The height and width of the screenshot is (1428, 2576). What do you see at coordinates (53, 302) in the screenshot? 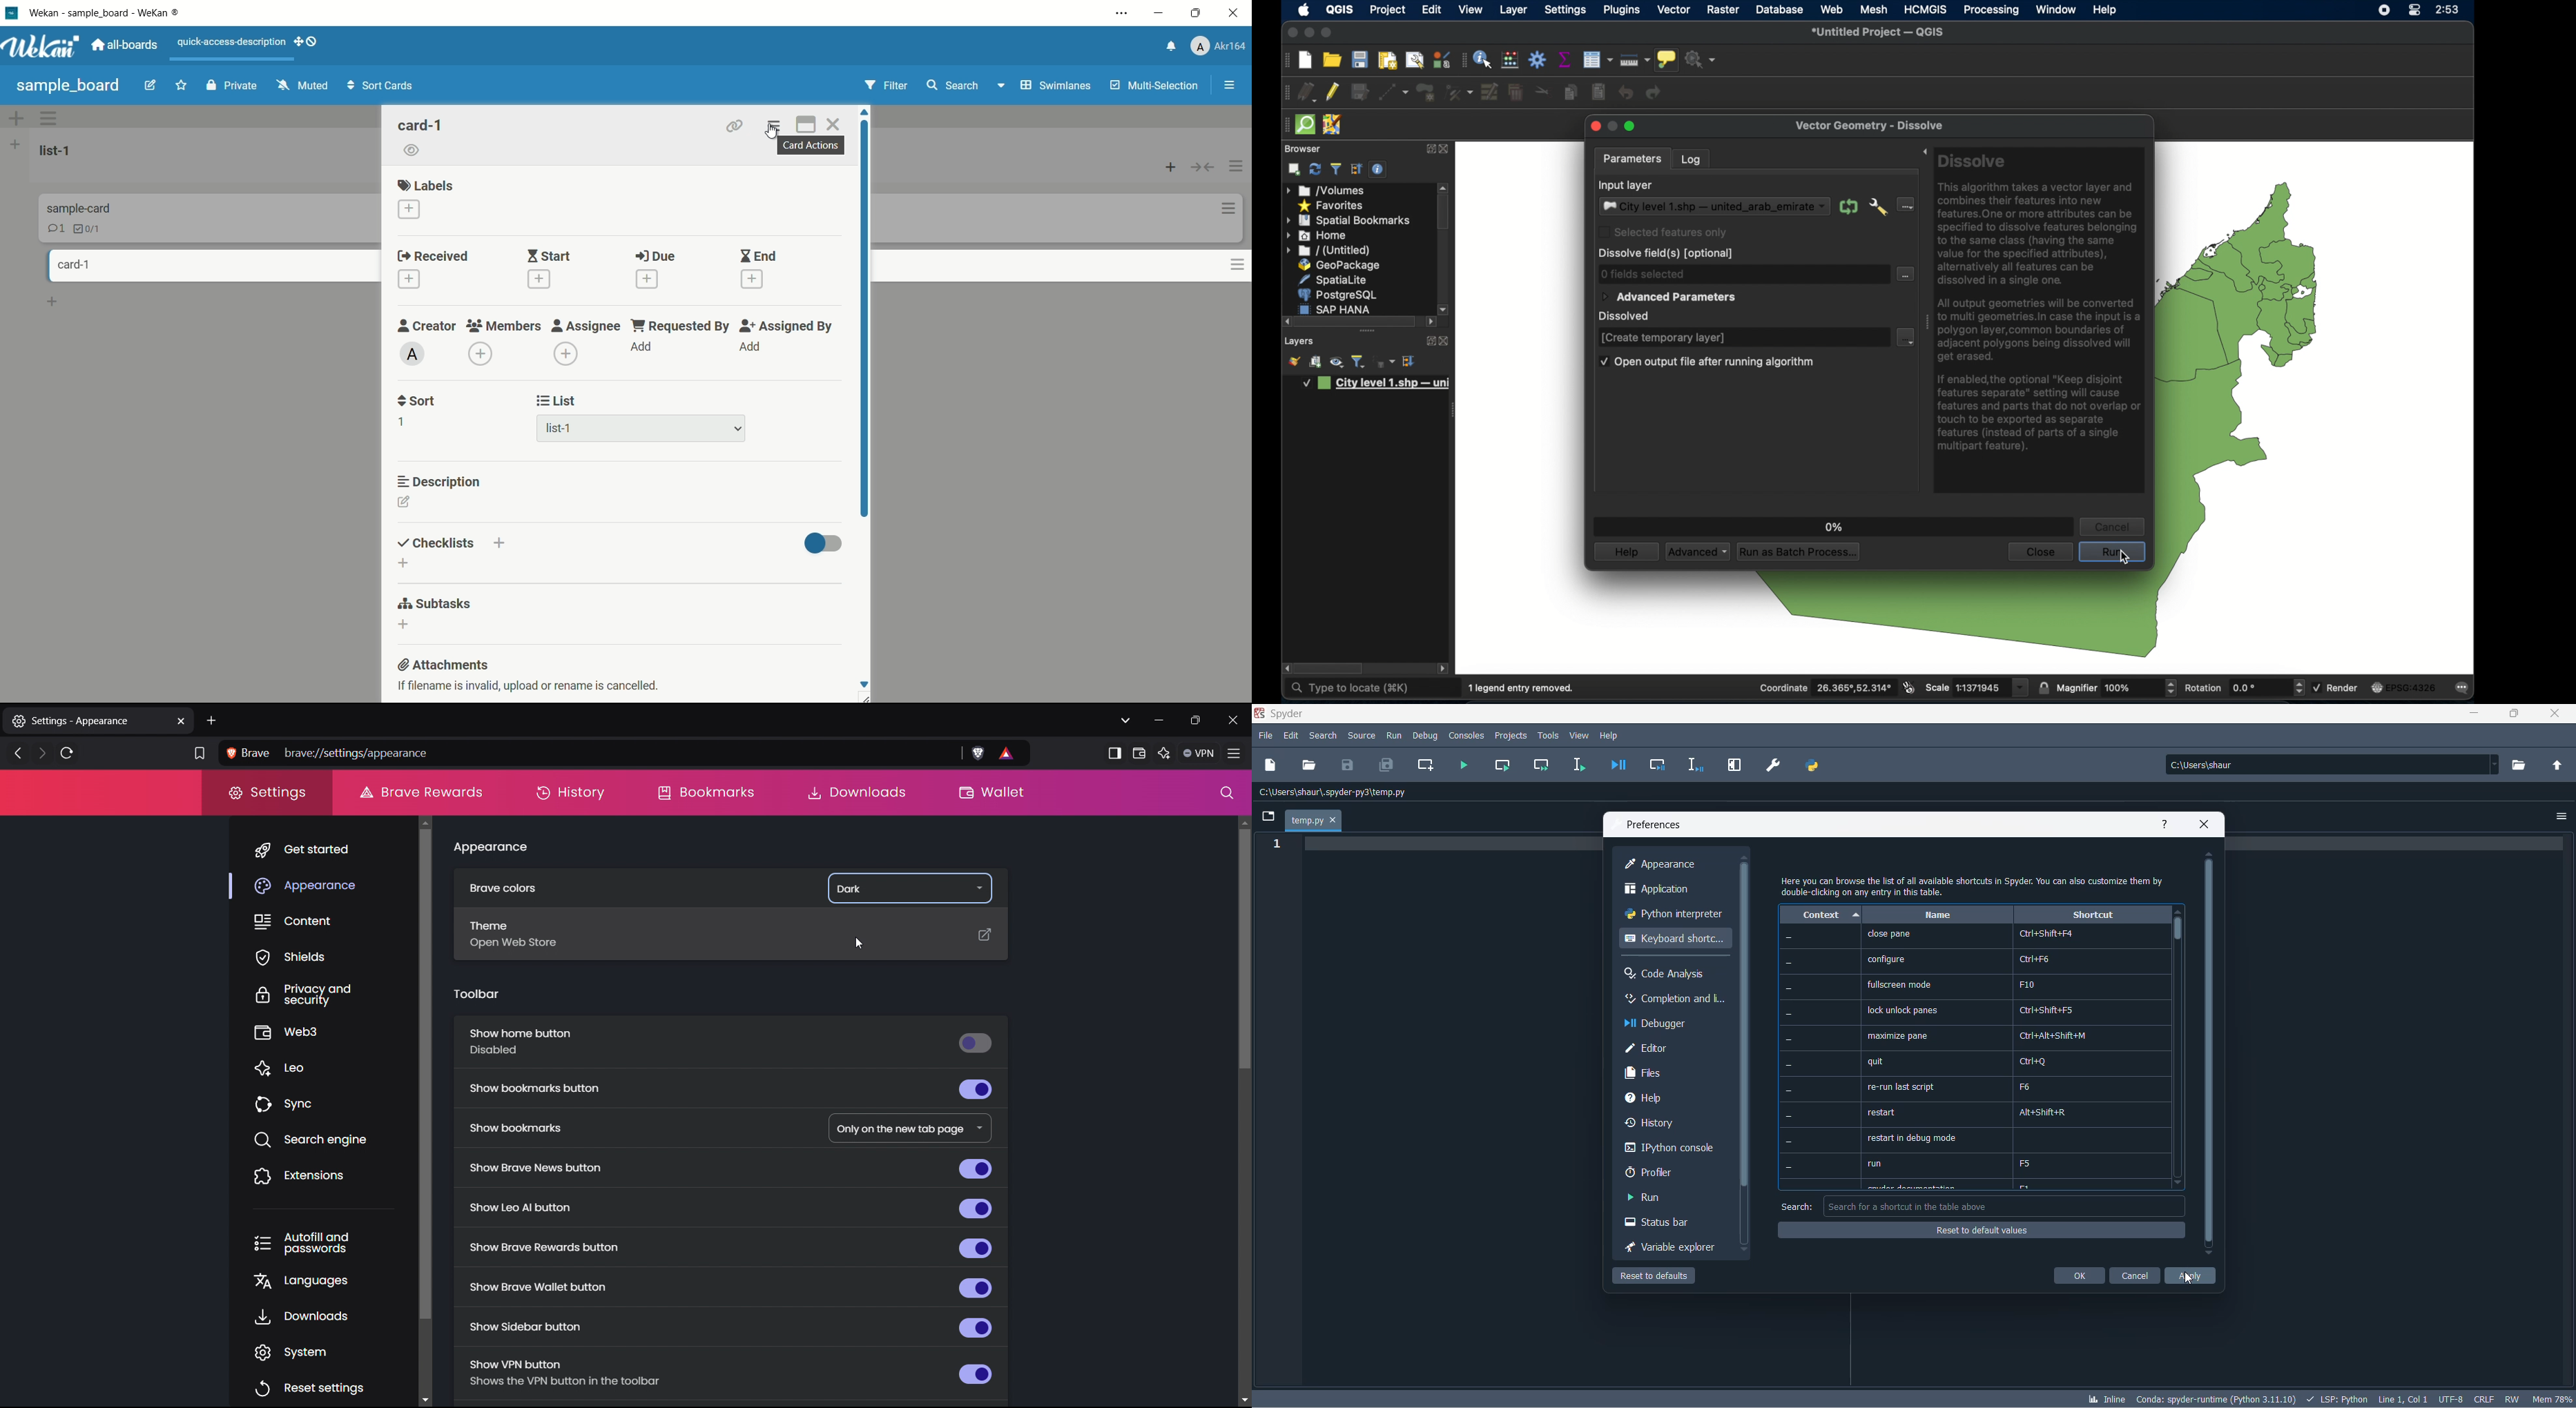
I see `add card` at bounding box center [53, 302].